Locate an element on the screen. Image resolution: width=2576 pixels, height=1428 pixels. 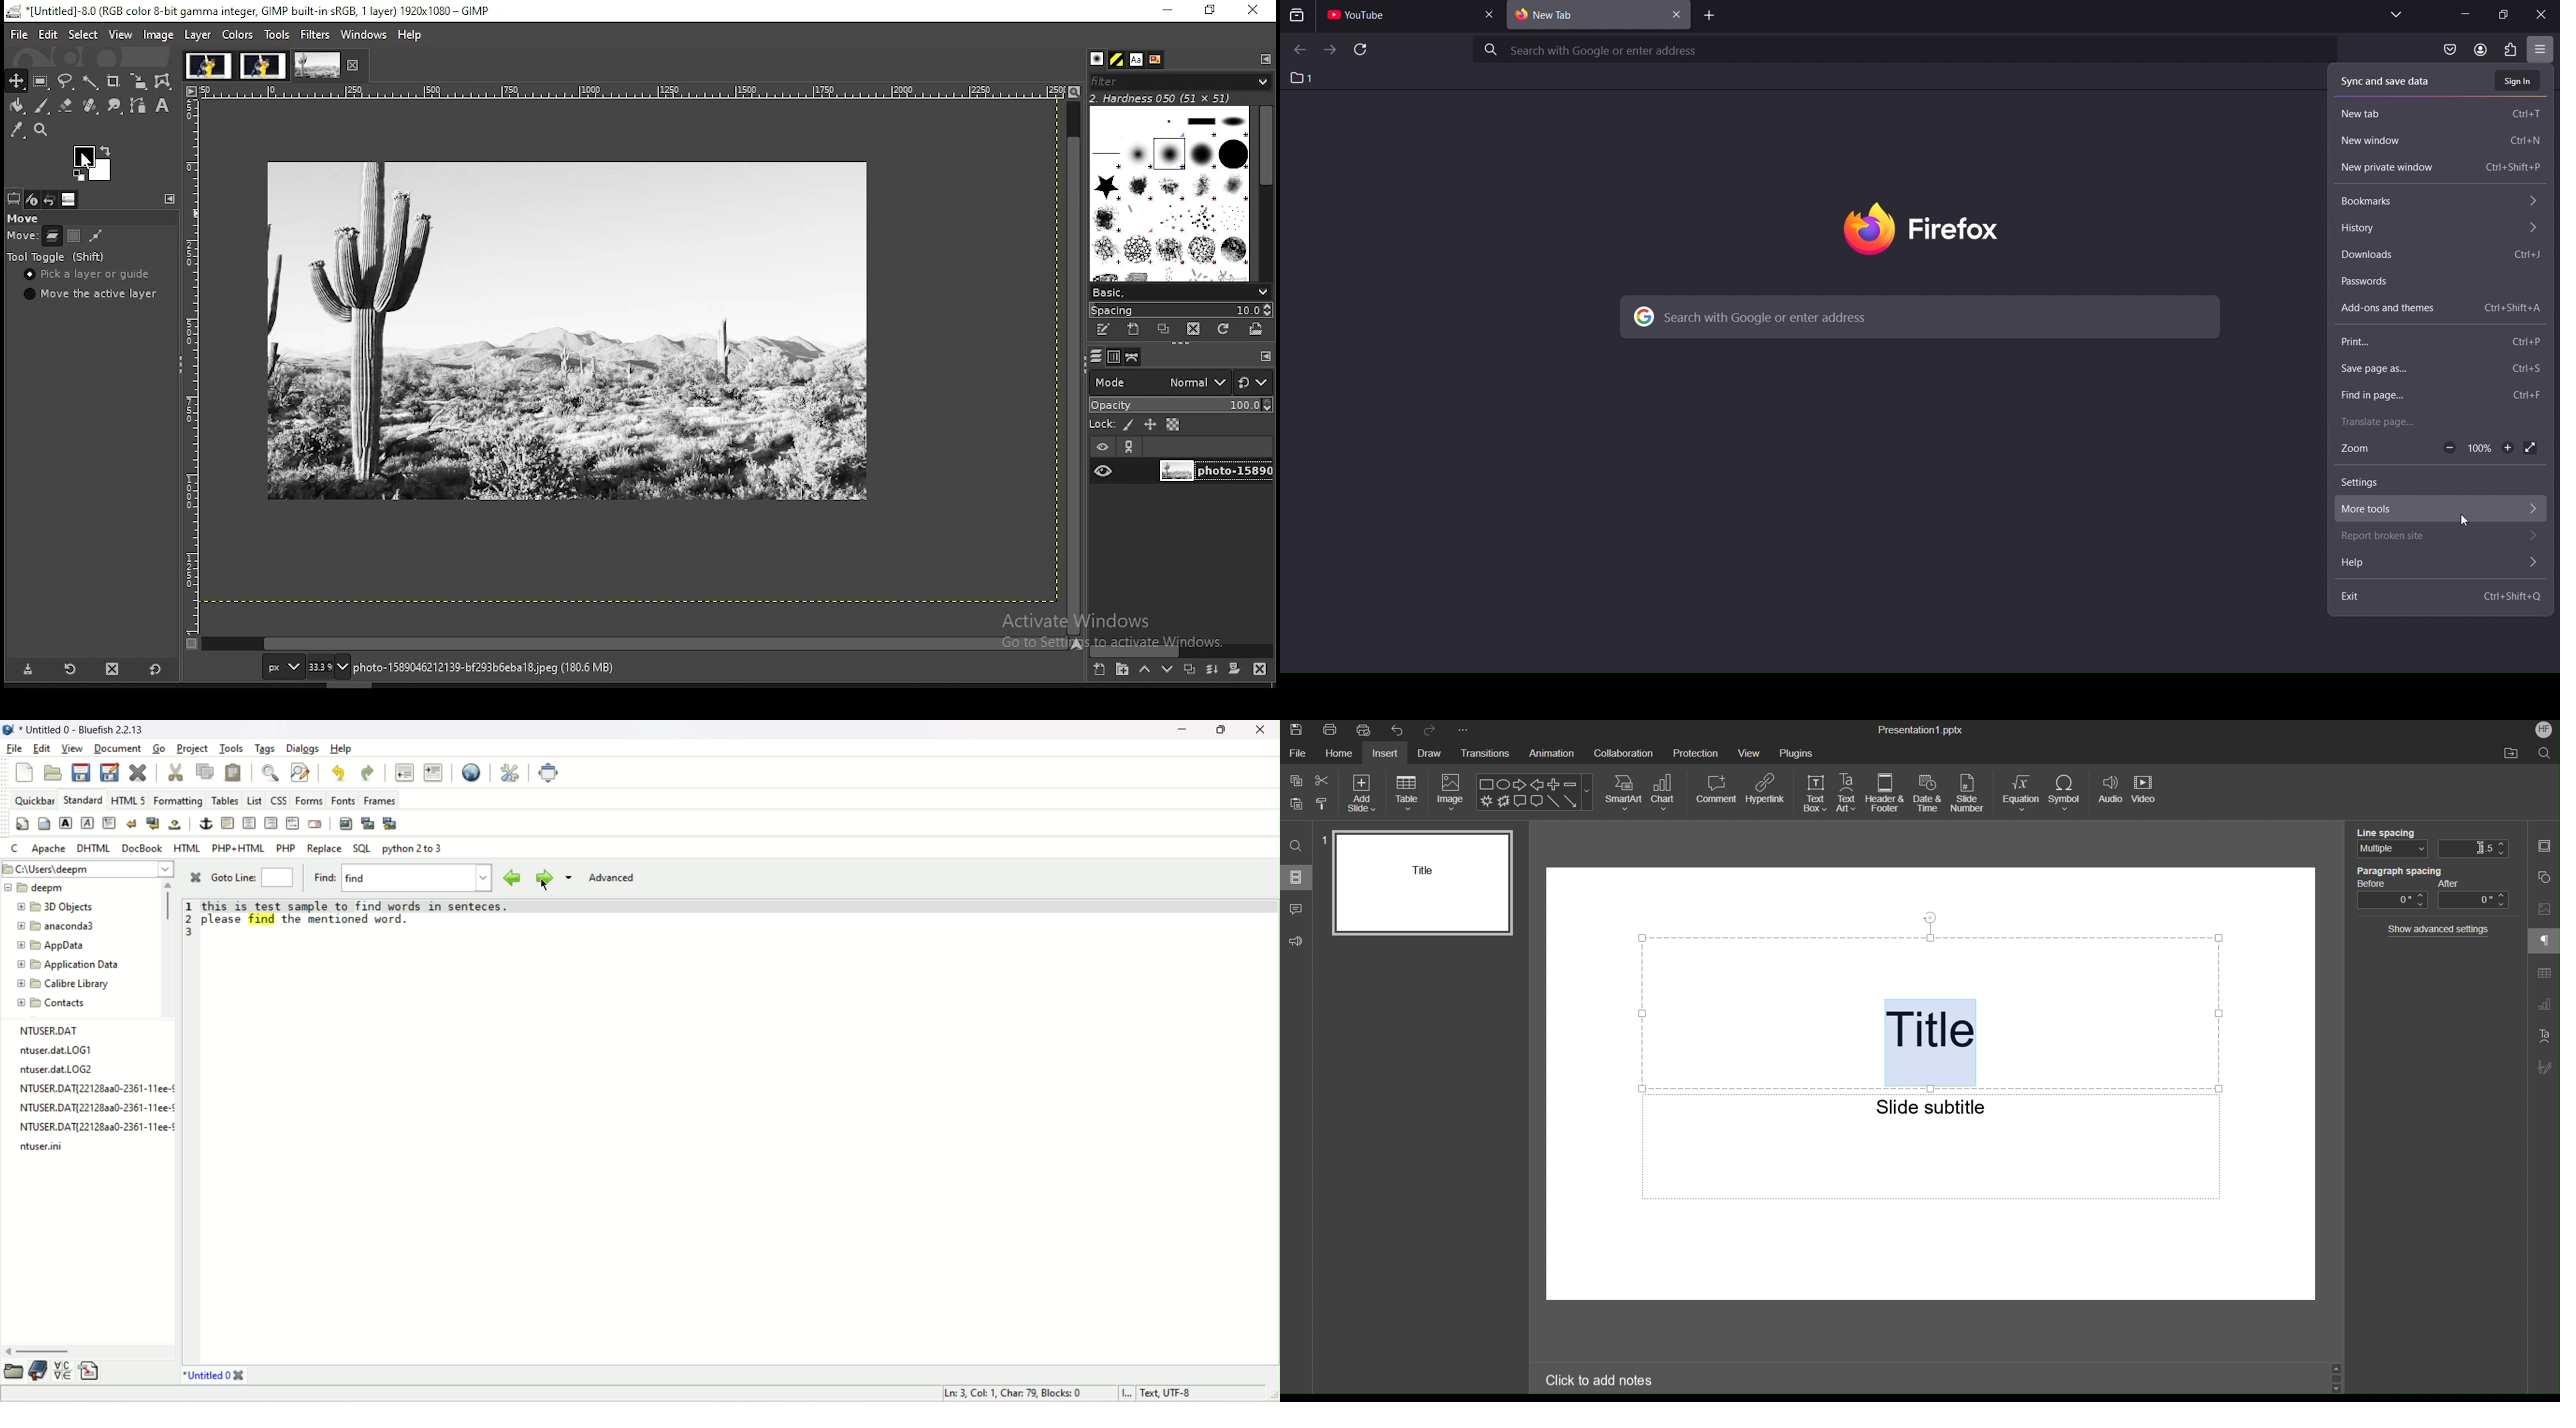
downloads is located at coordinates (2378, 255).